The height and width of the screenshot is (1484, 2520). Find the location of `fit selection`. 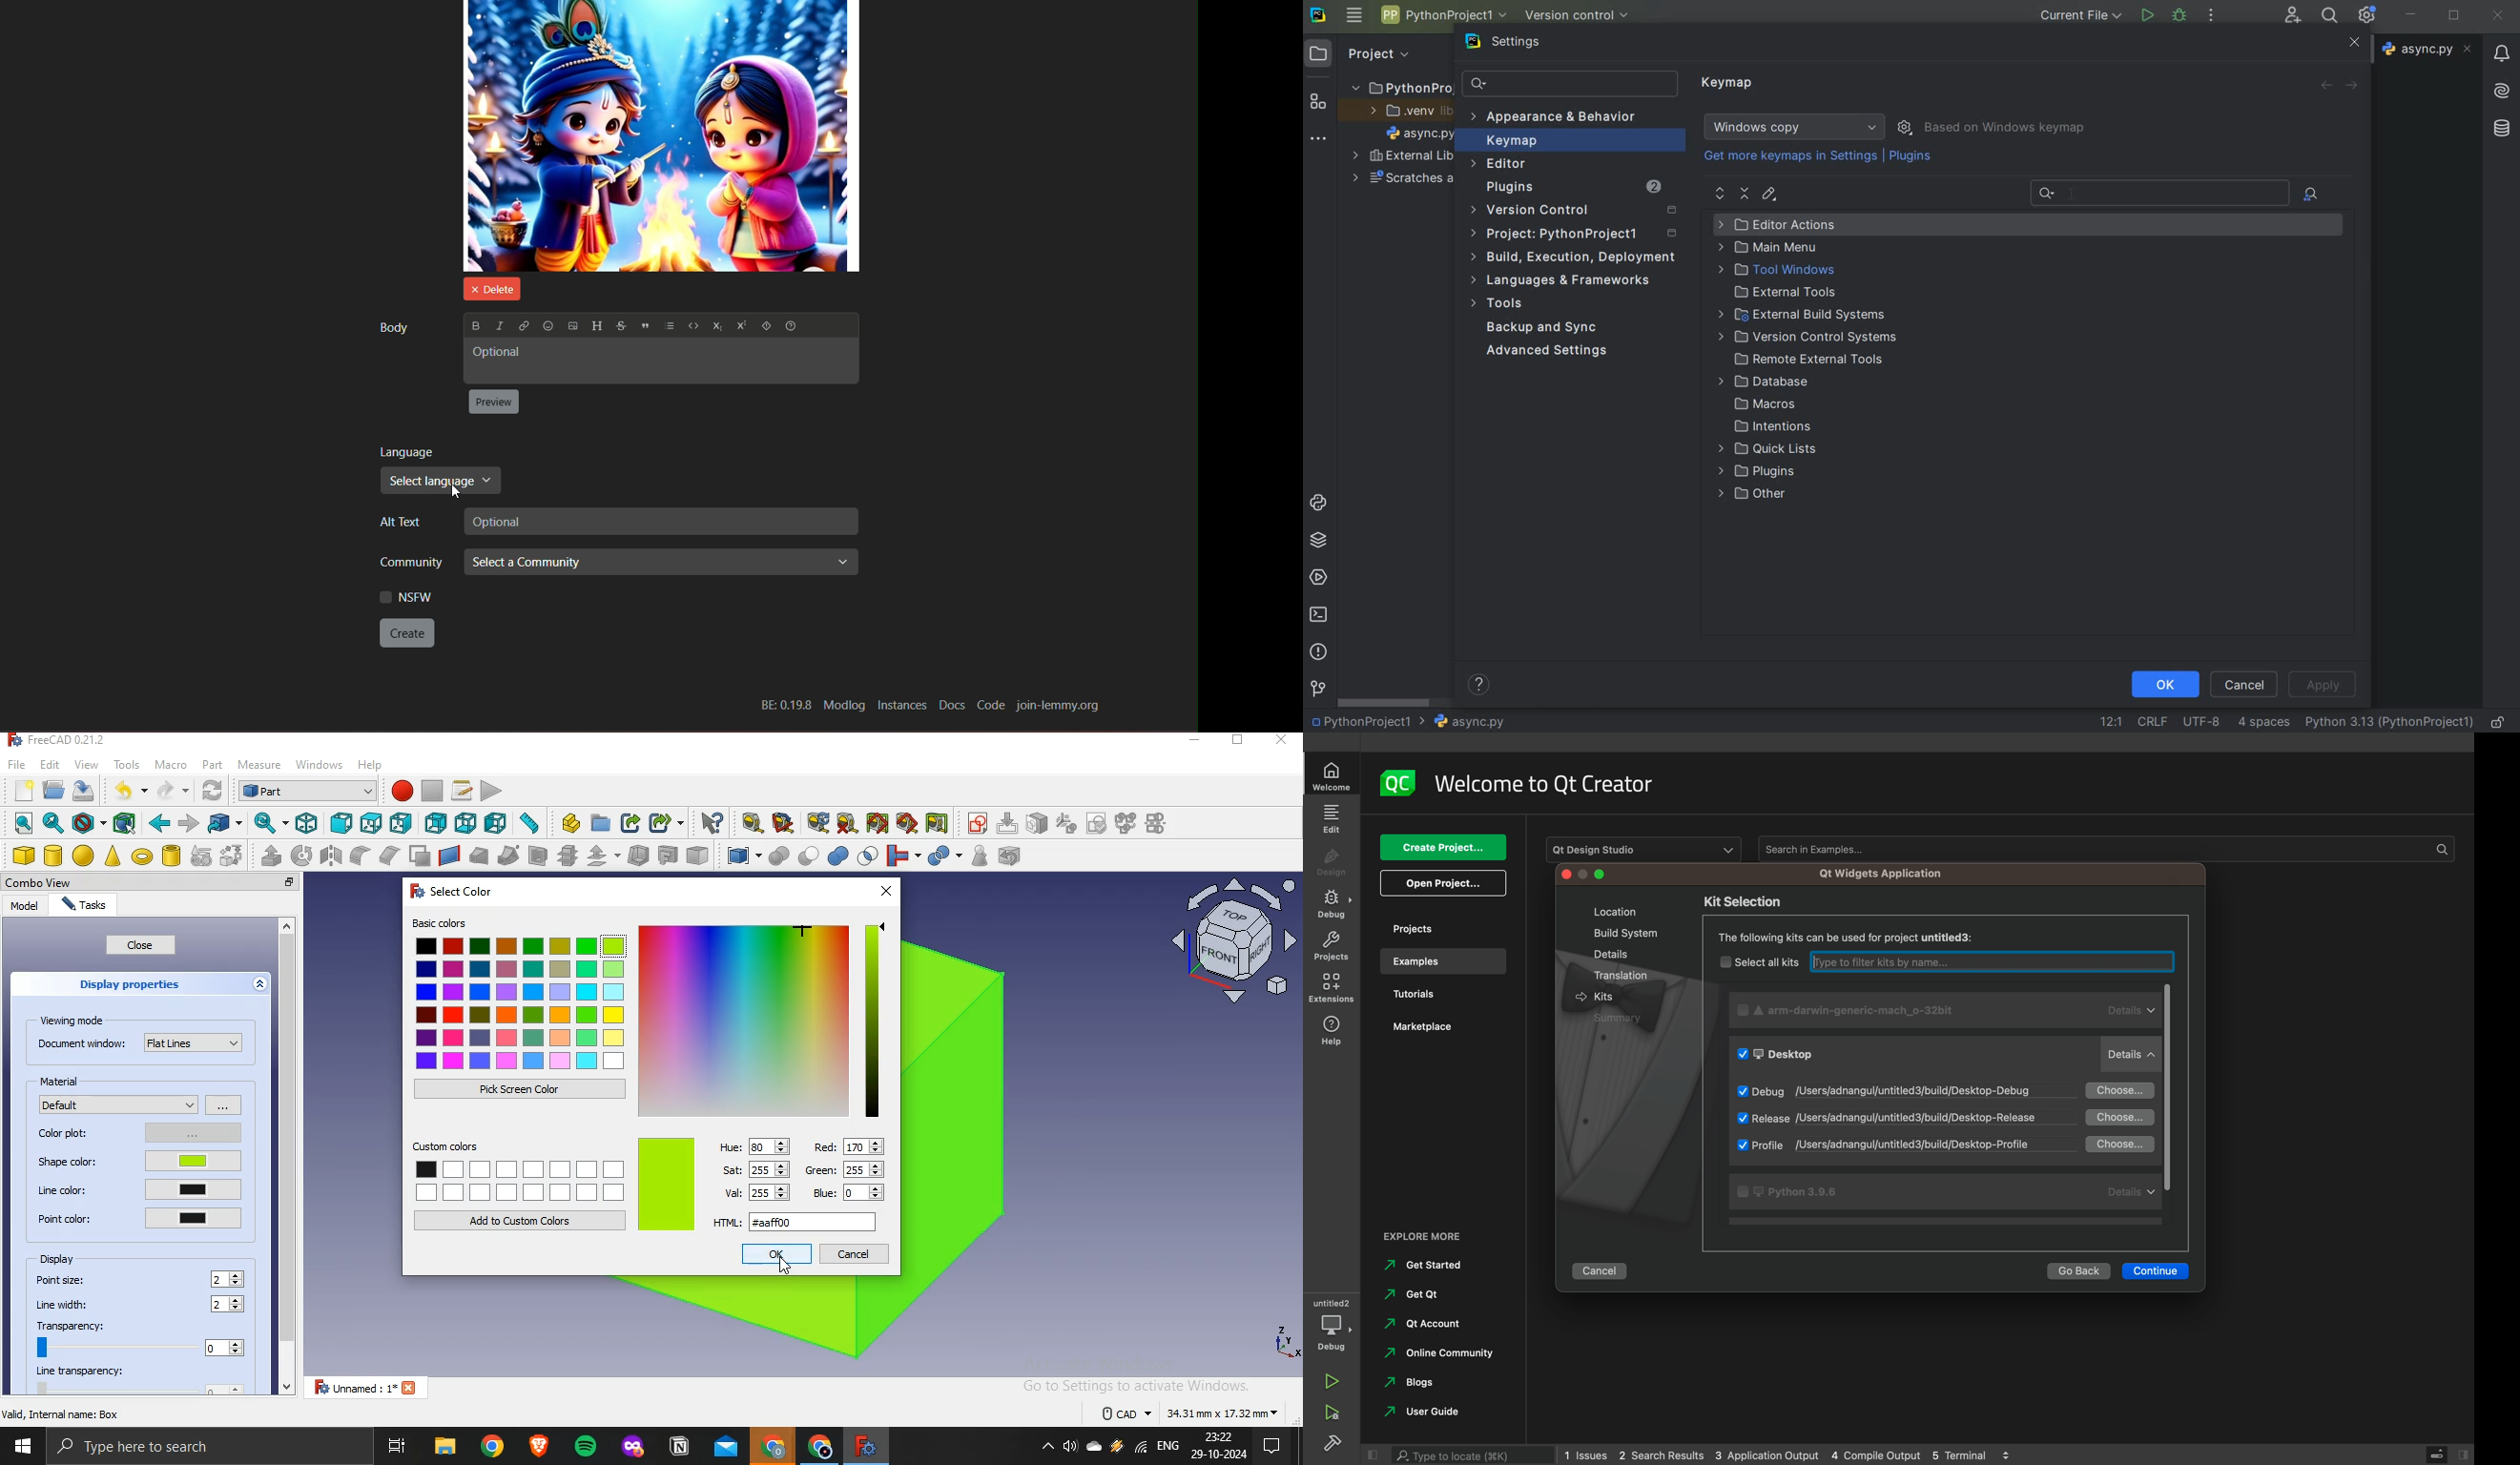

fit selection is located at coordinates (52, 823).